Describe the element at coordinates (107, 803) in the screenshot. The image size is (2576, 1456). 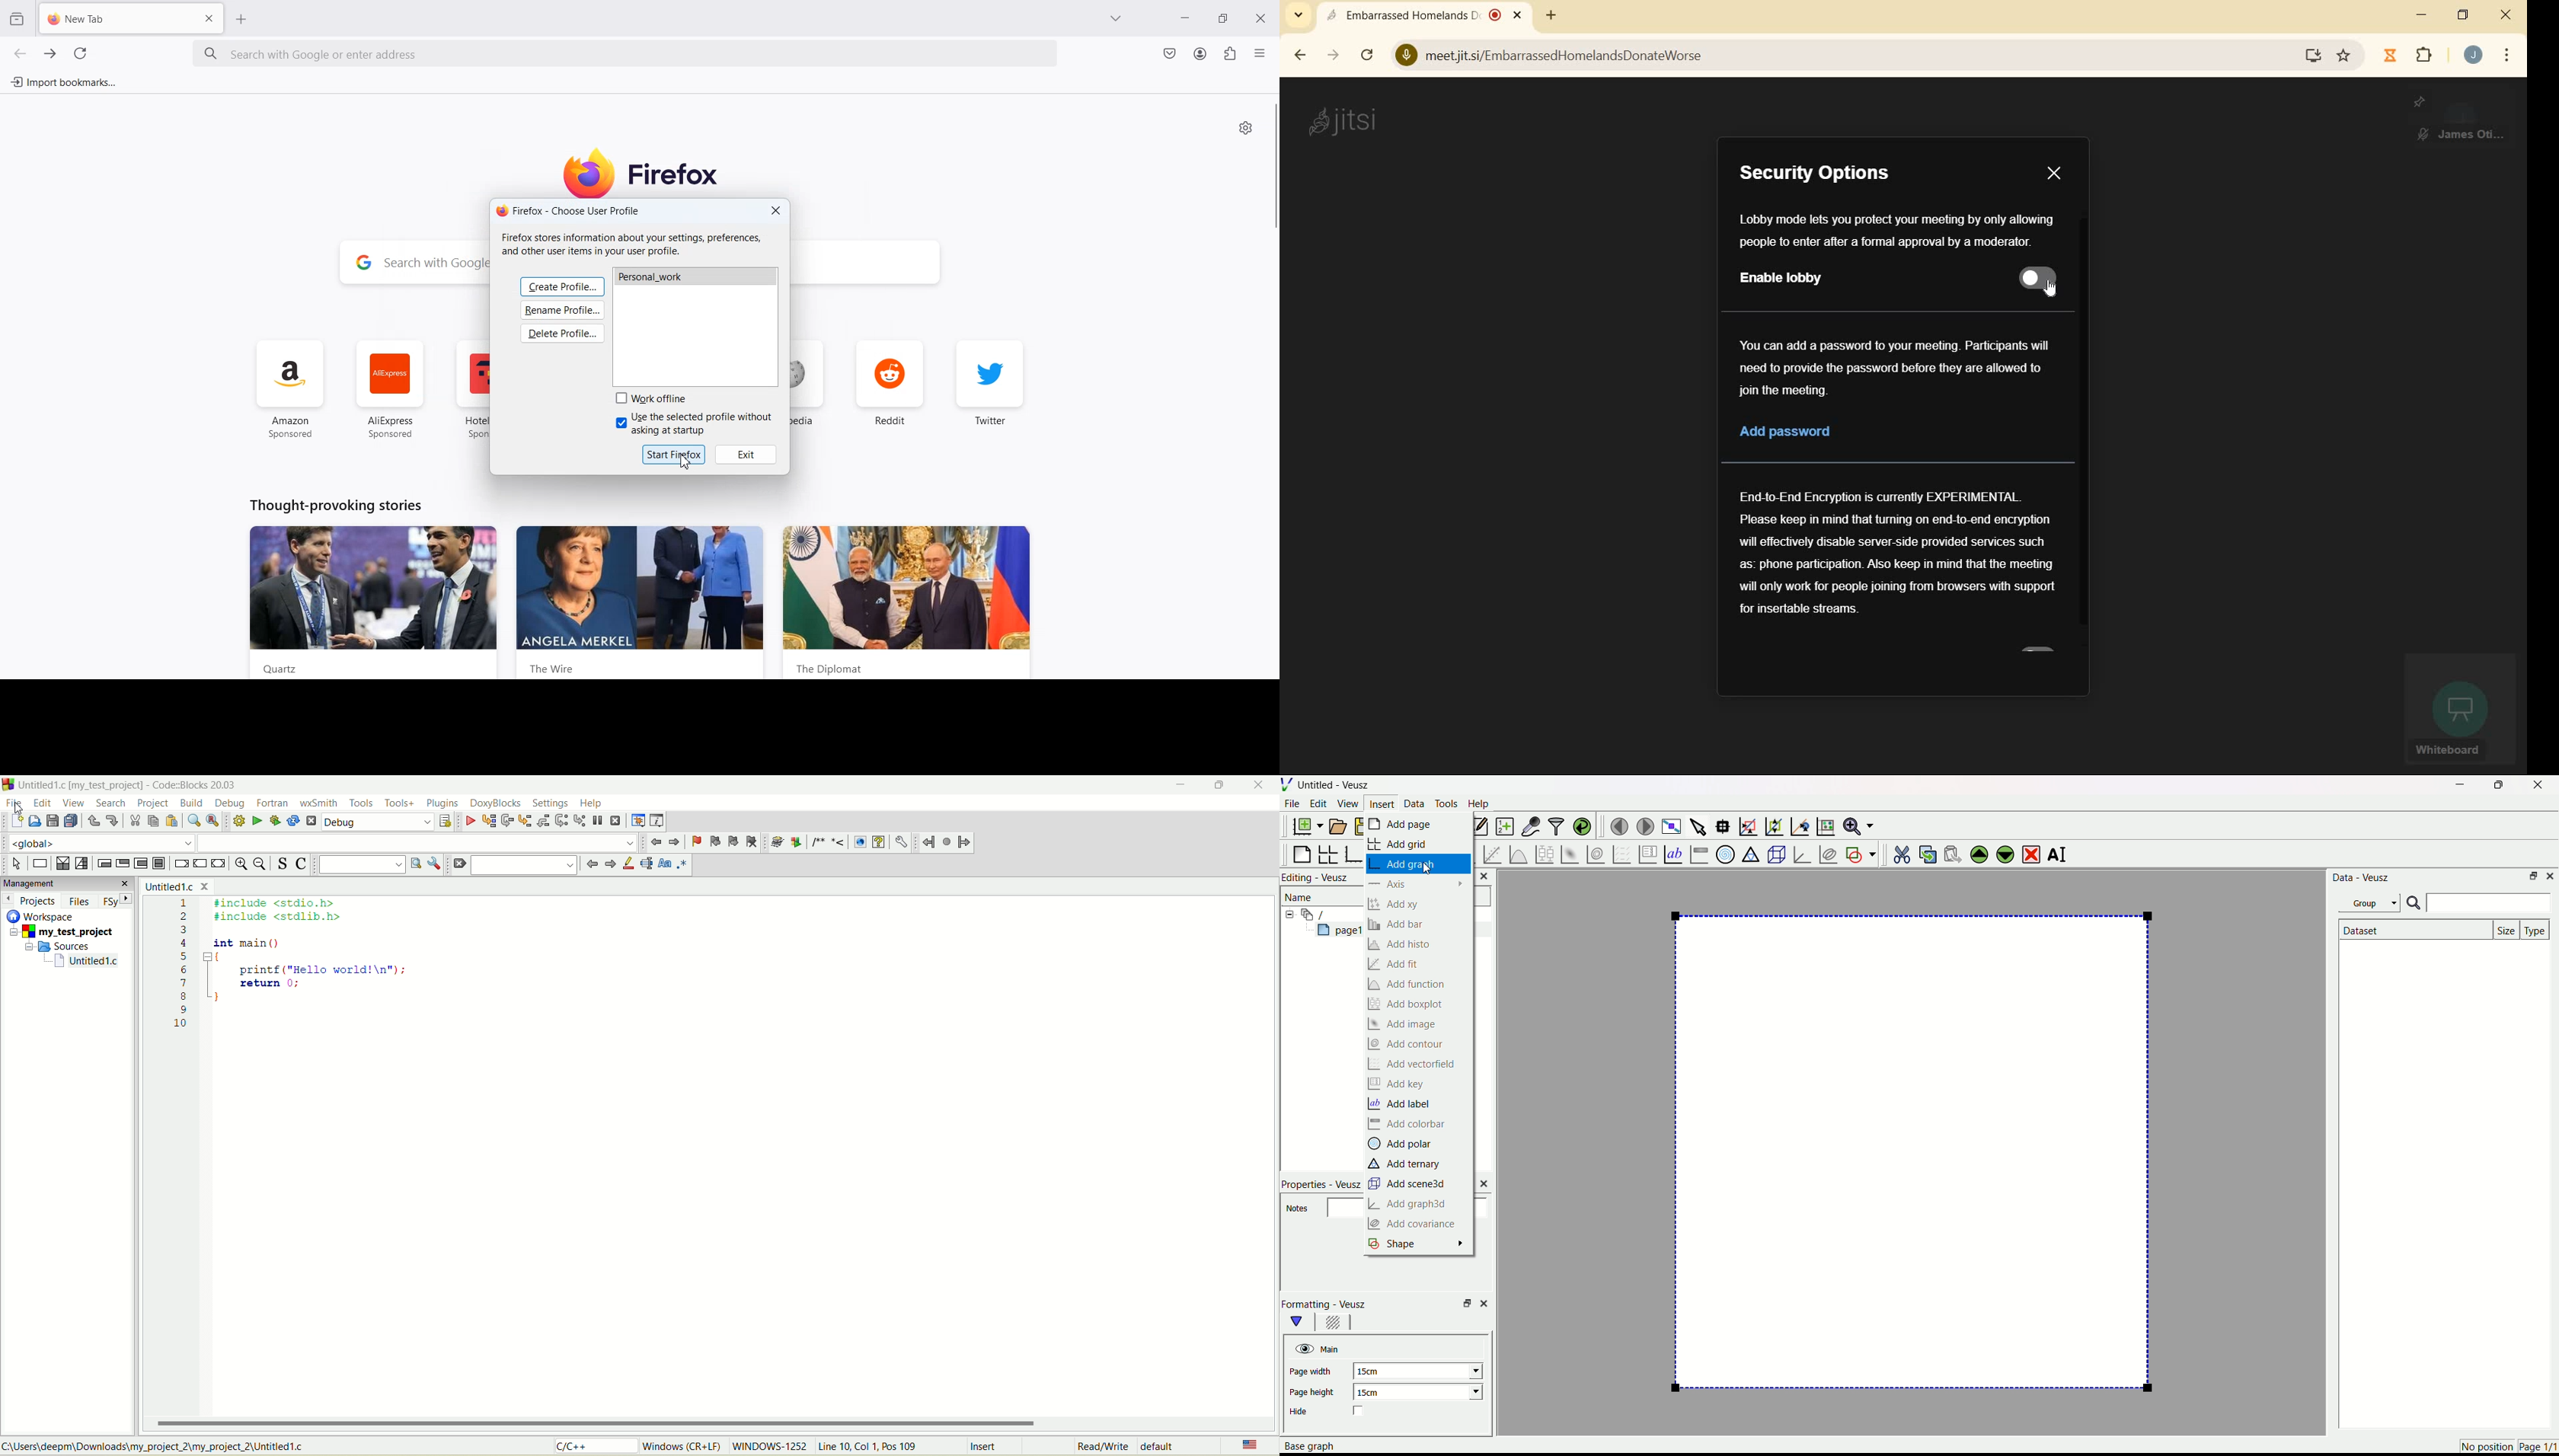
I see `search` at that location.